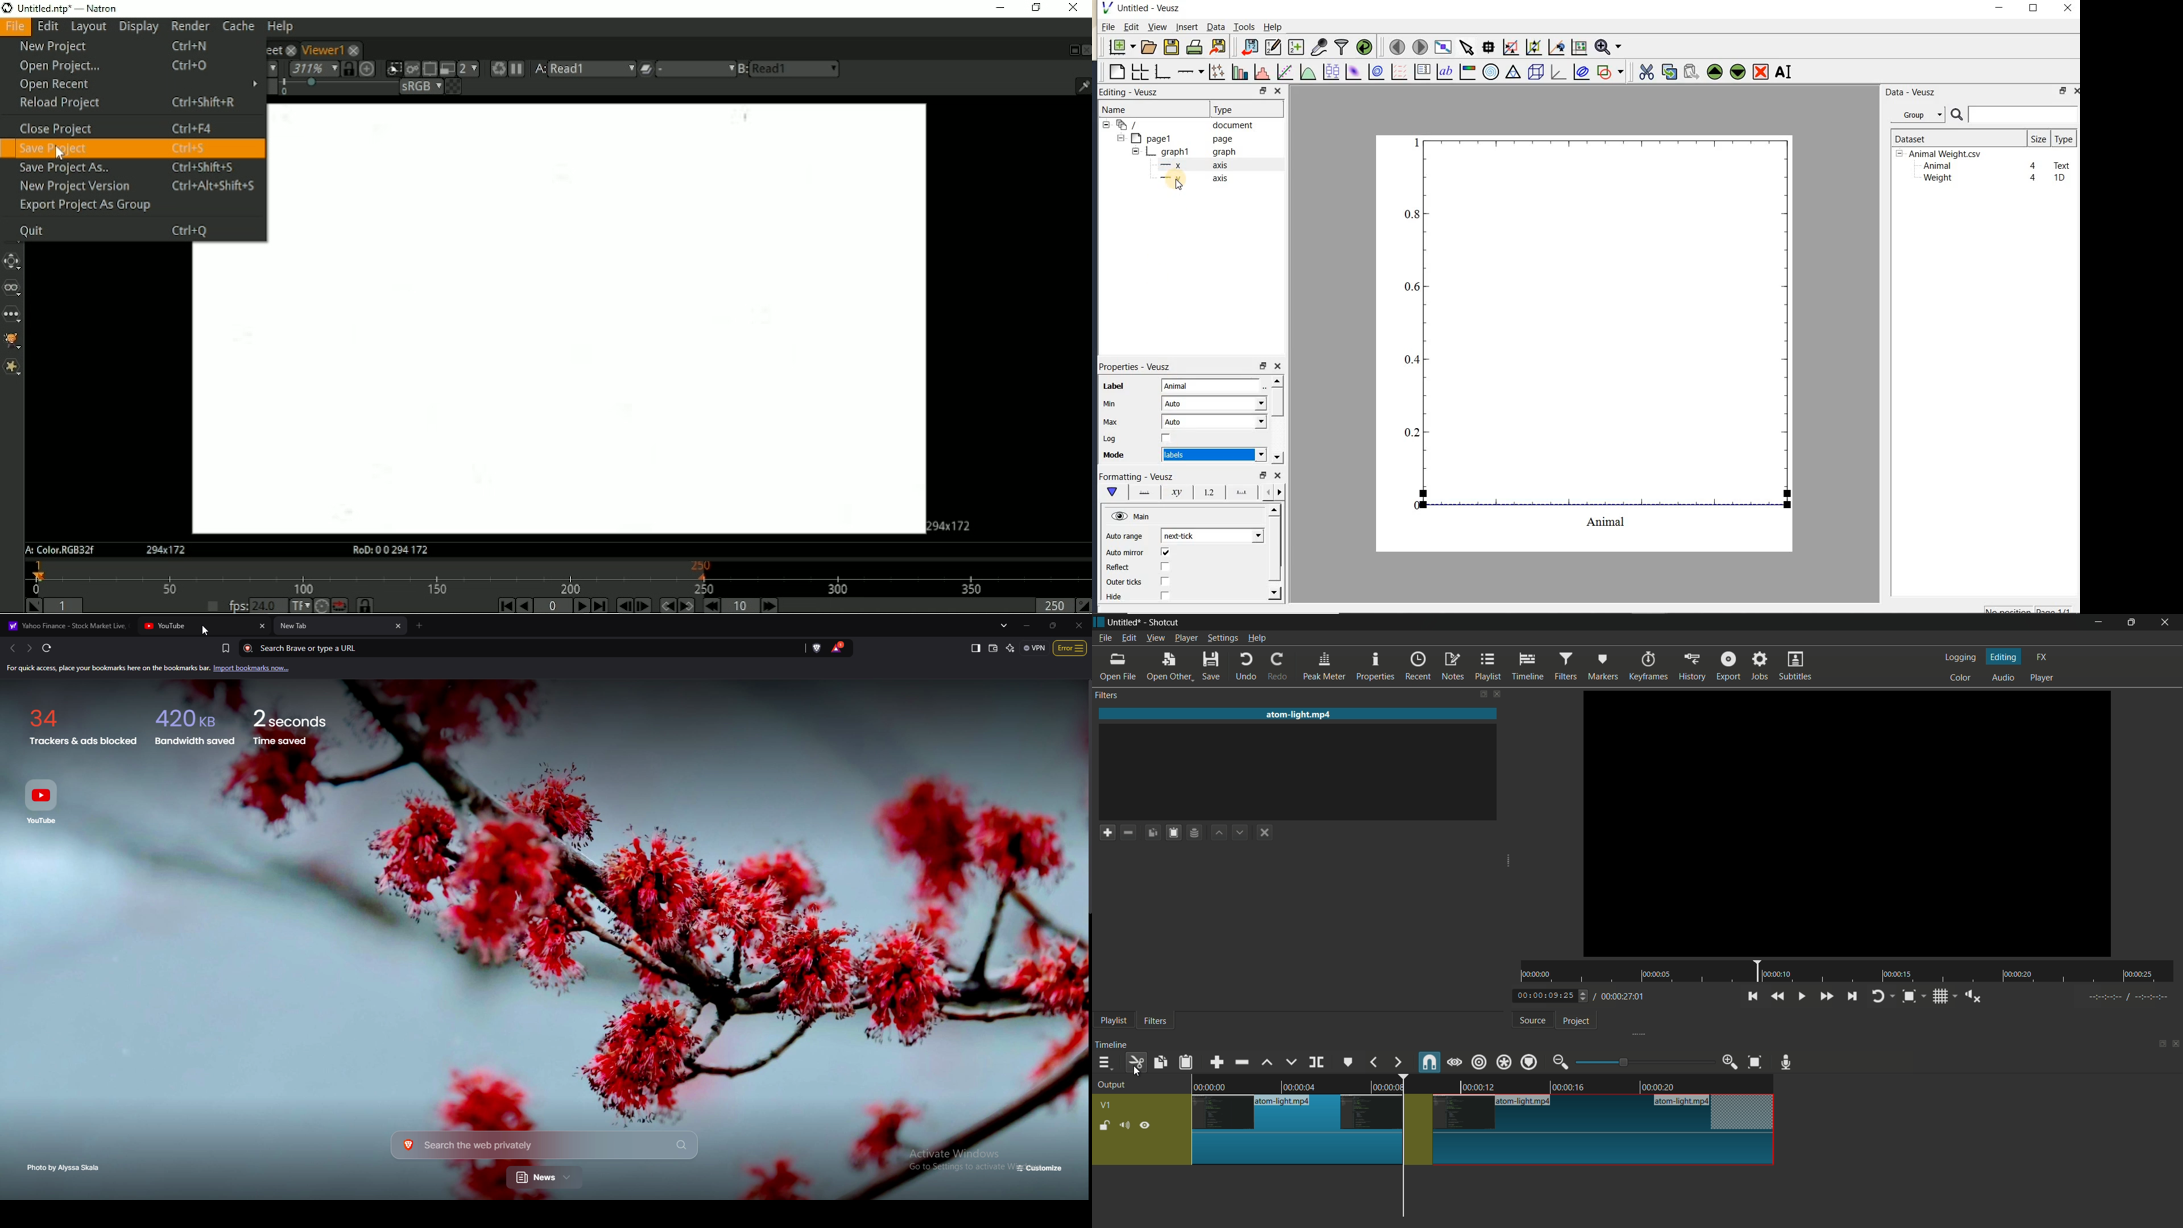 This screenshot has height=1232, width=2184. Describe the element at coordinates (1798, 667) in the screenshot. I see `subtitles` at that location.